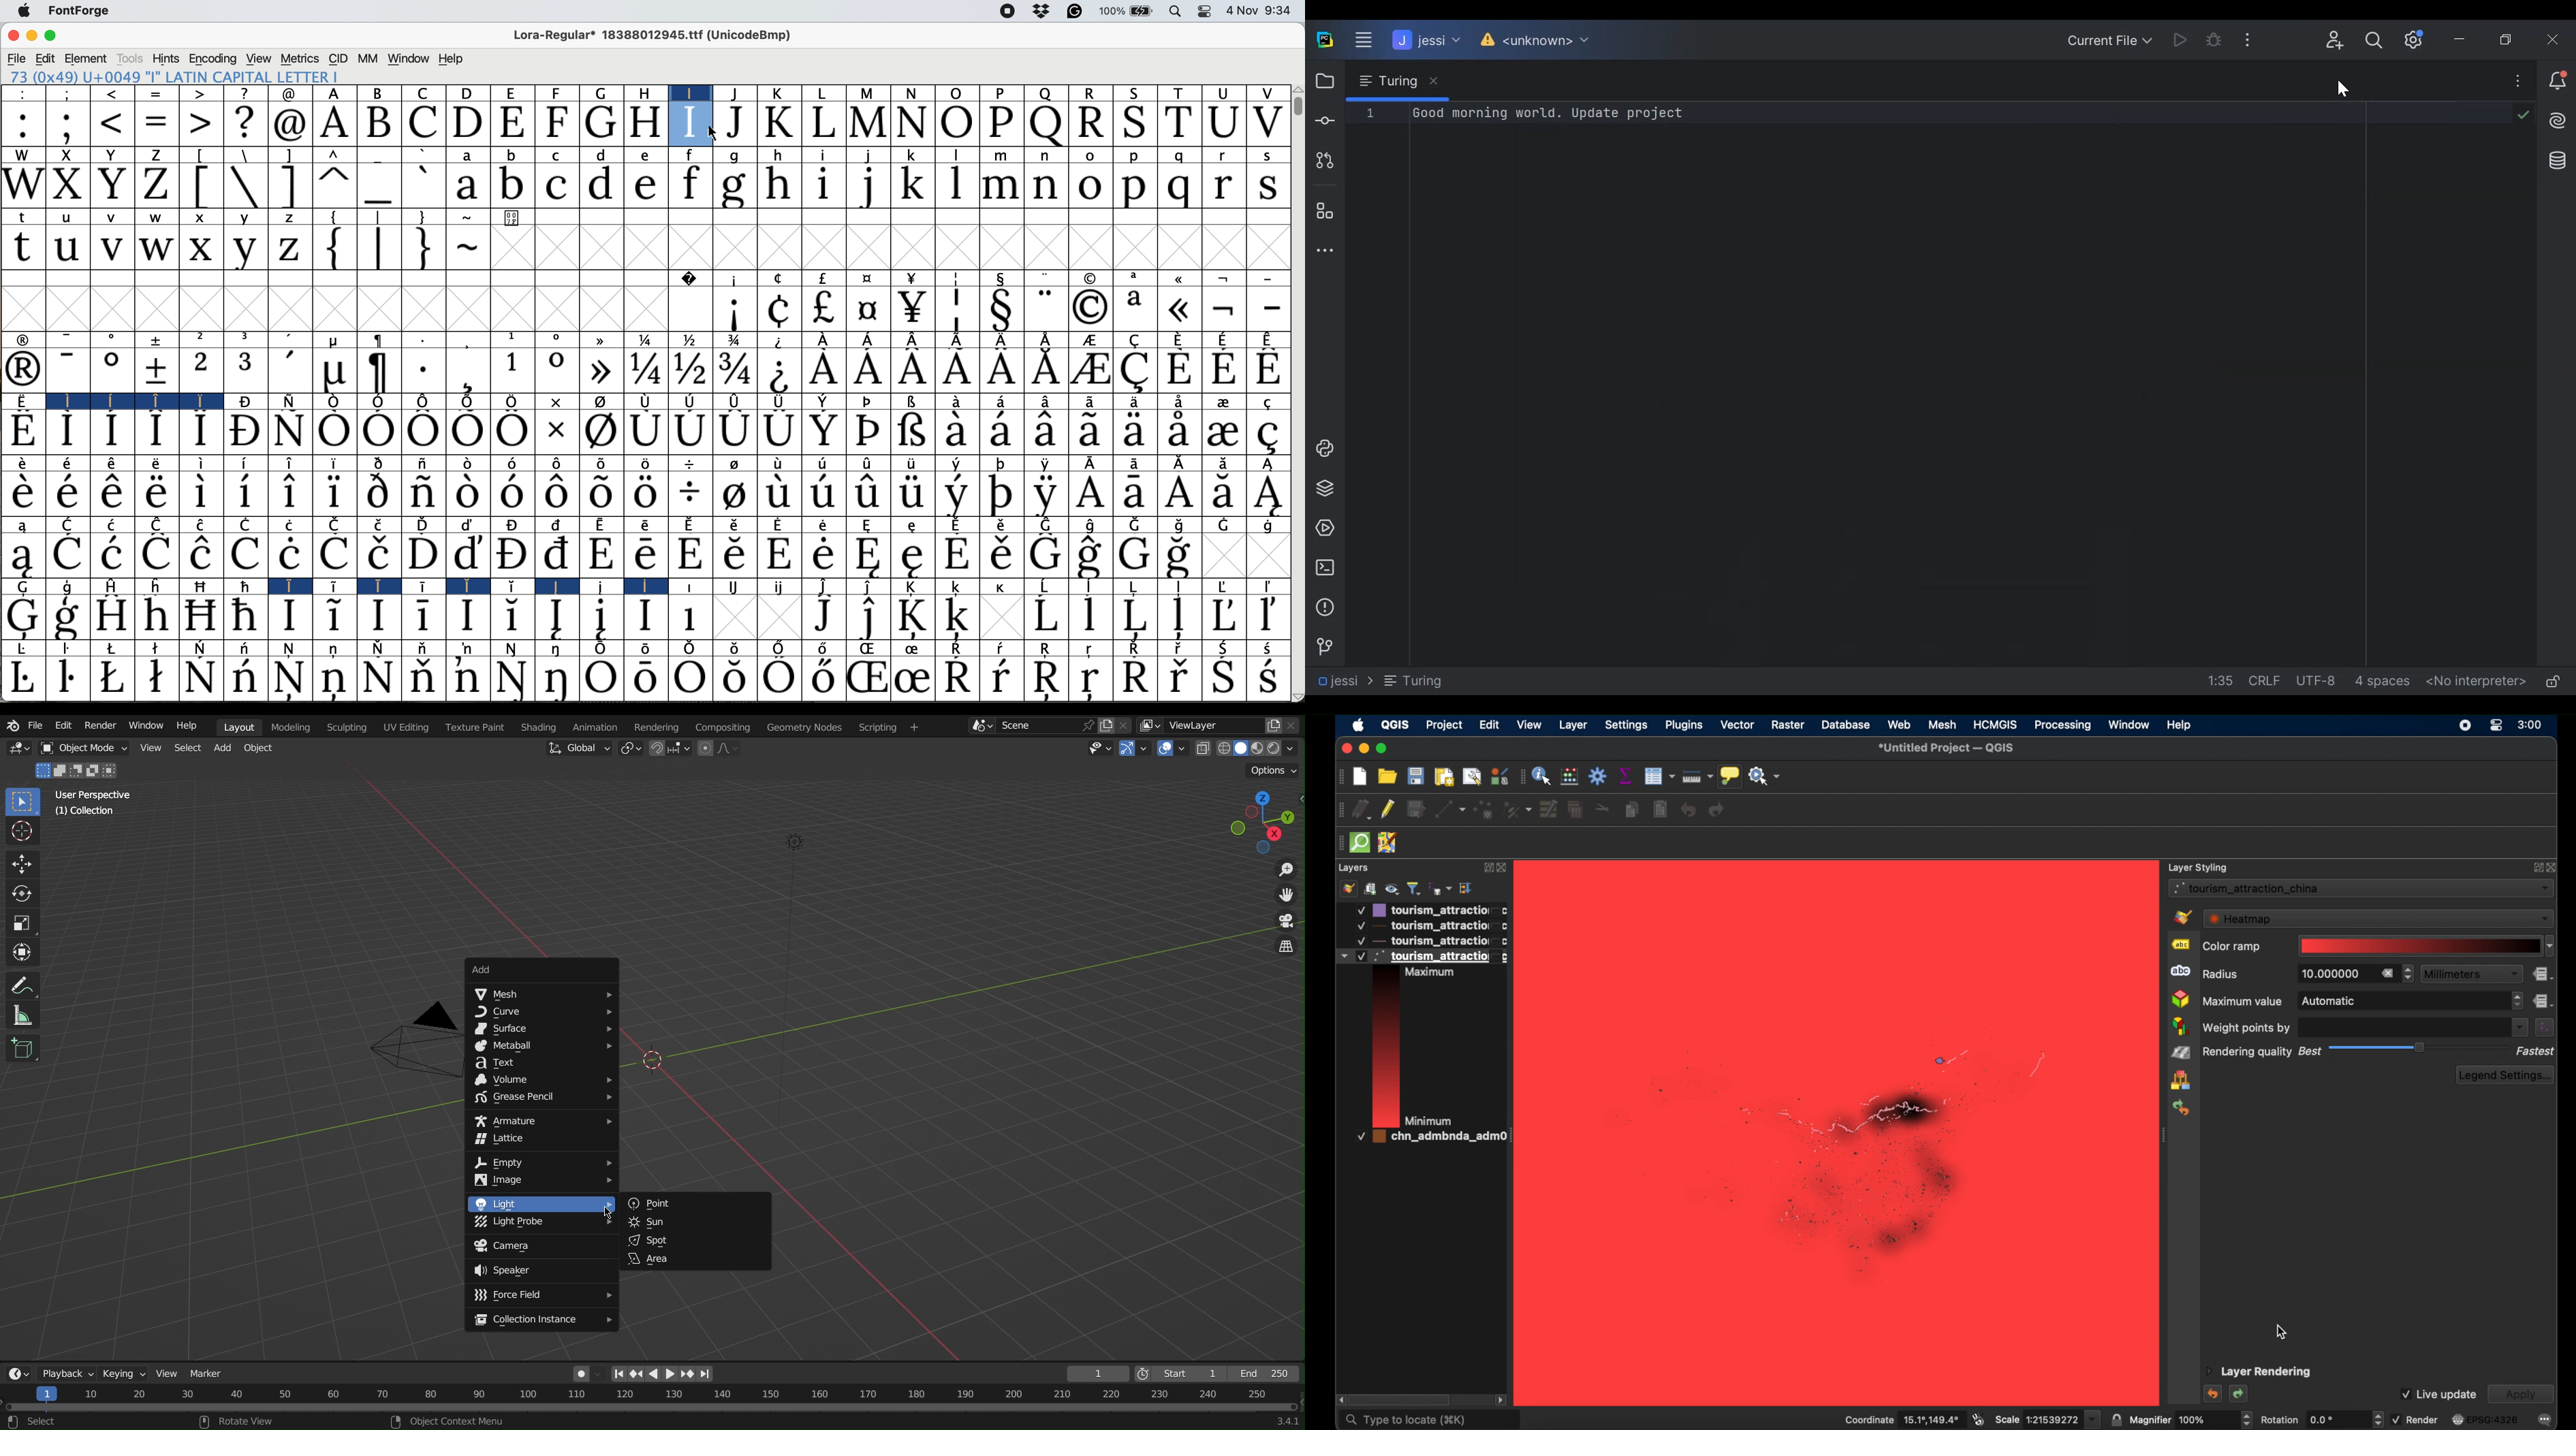 The image size is (2576, 1456). I want to click on View, so click(170, 1374).